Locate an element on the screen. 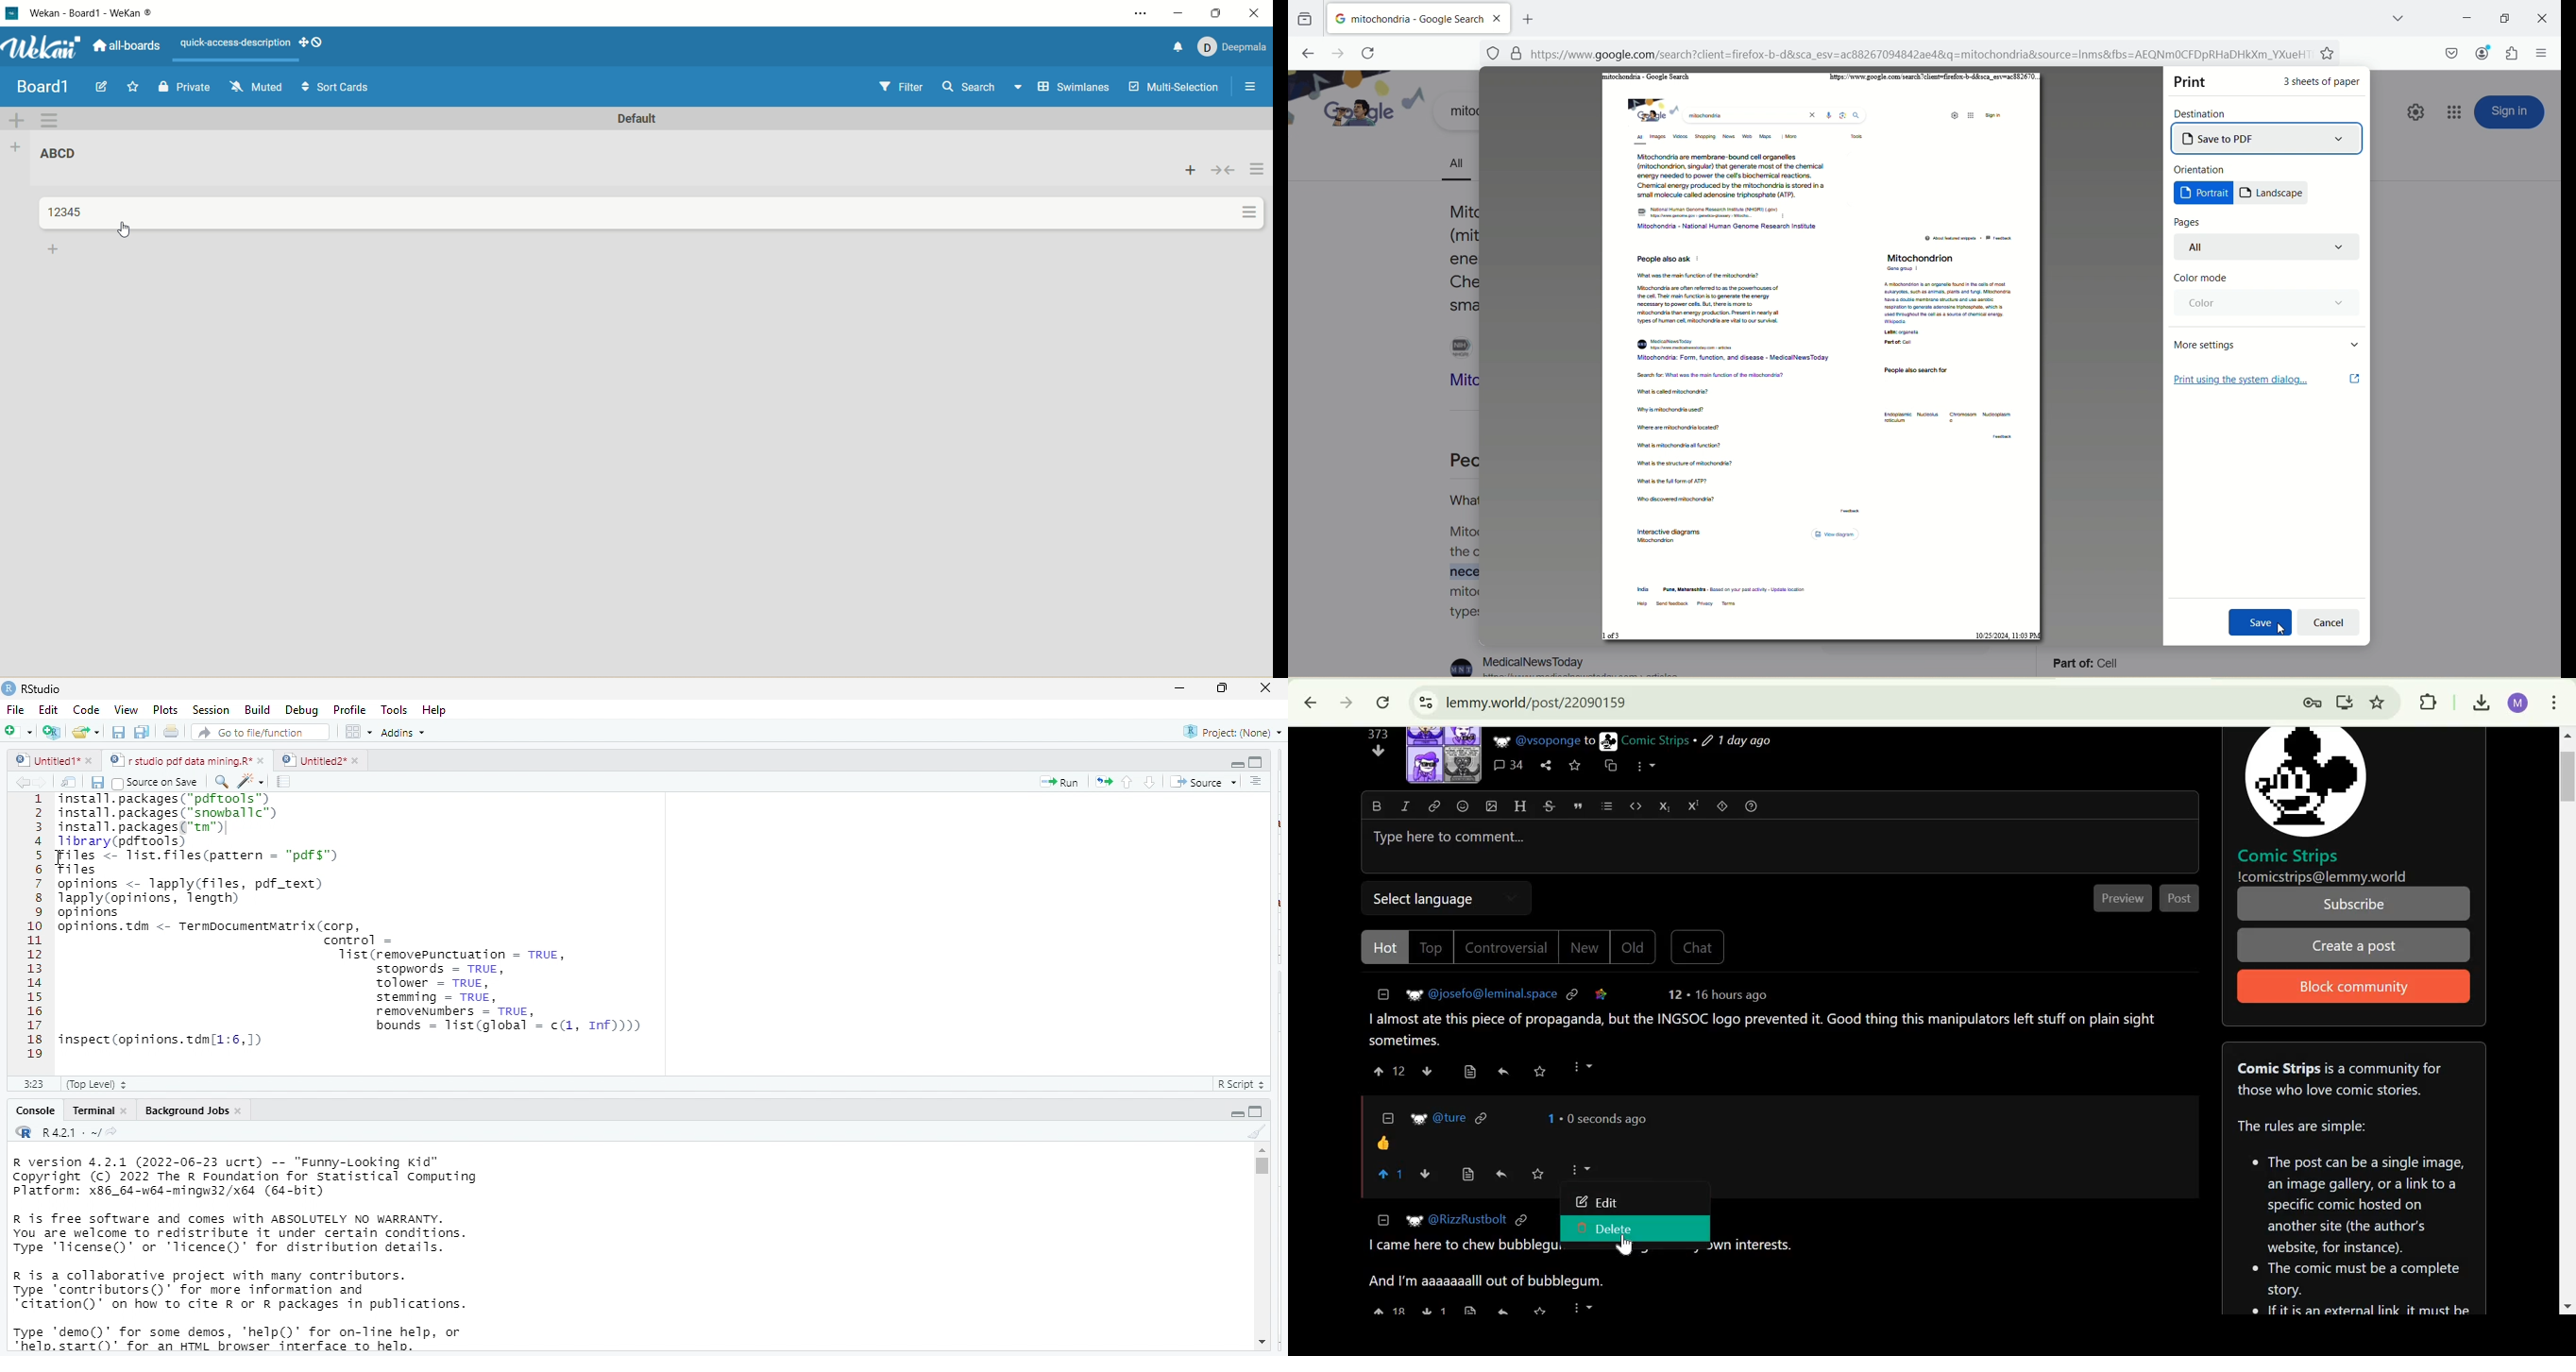 This screenshot has width=2576, height=1372. close is located at coordinates (125, 1110).